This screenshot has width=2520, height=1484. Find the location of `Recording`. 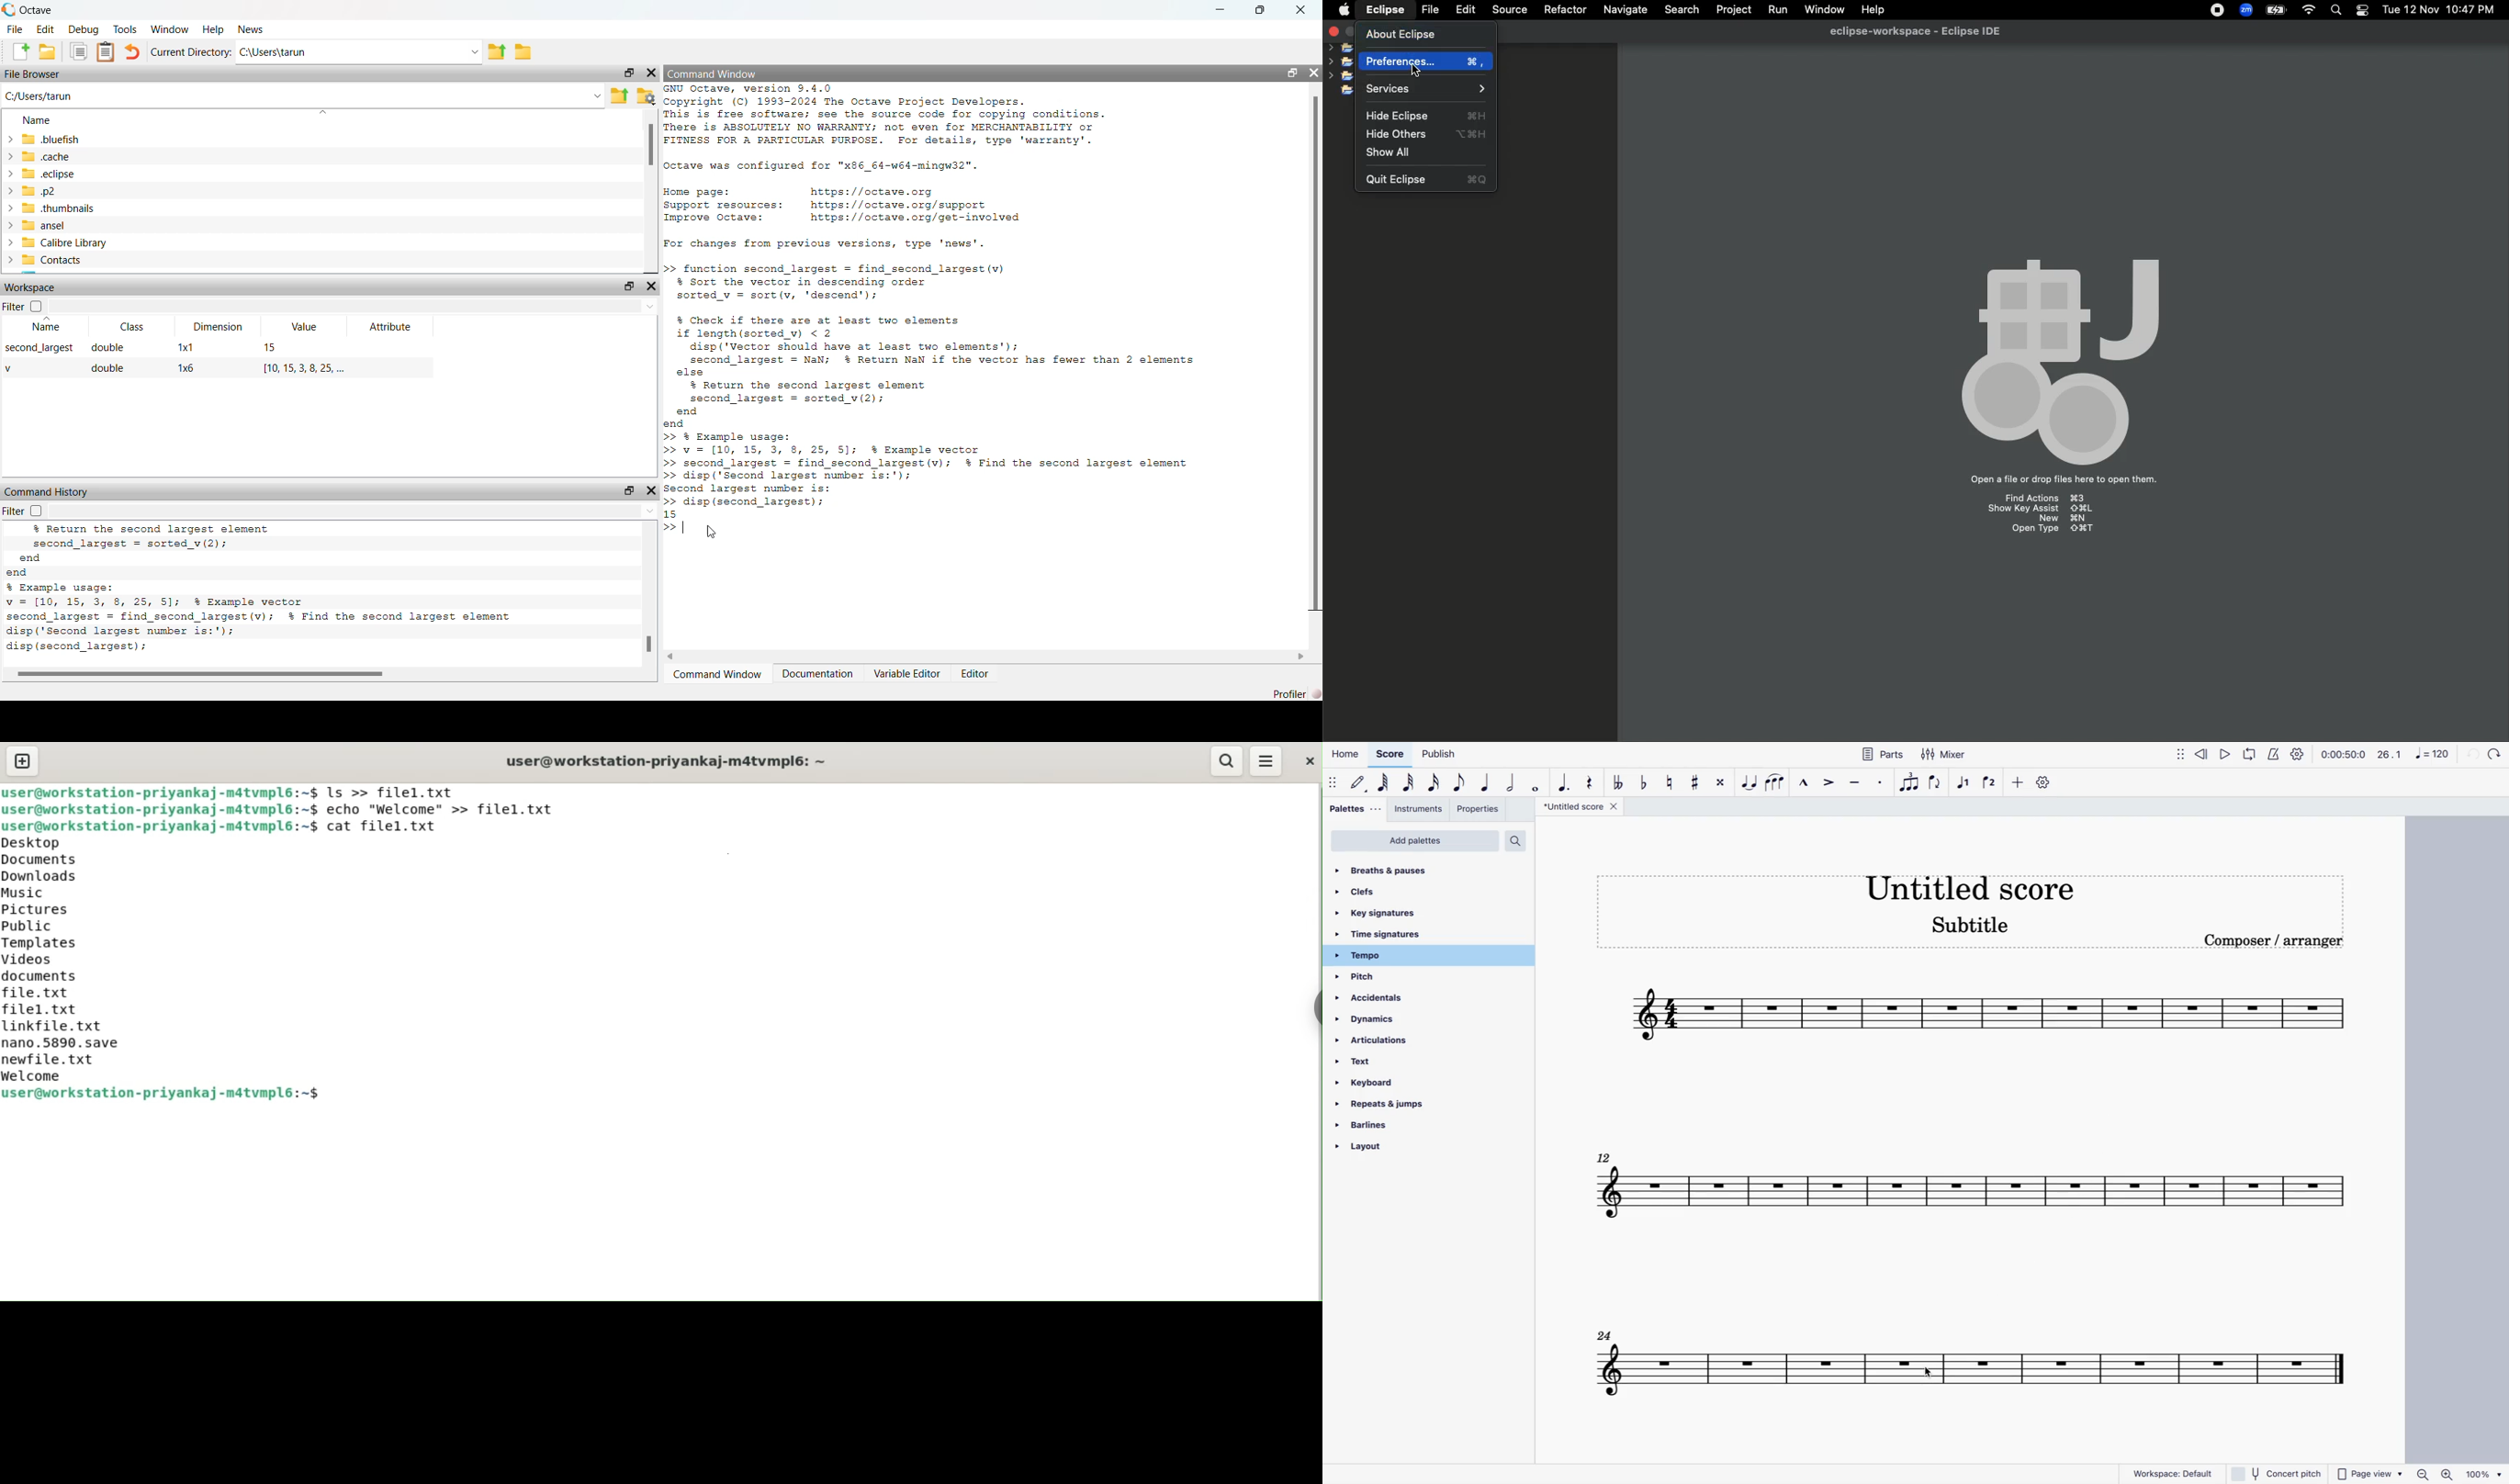

Recording is located at coordinates (2220, 12).